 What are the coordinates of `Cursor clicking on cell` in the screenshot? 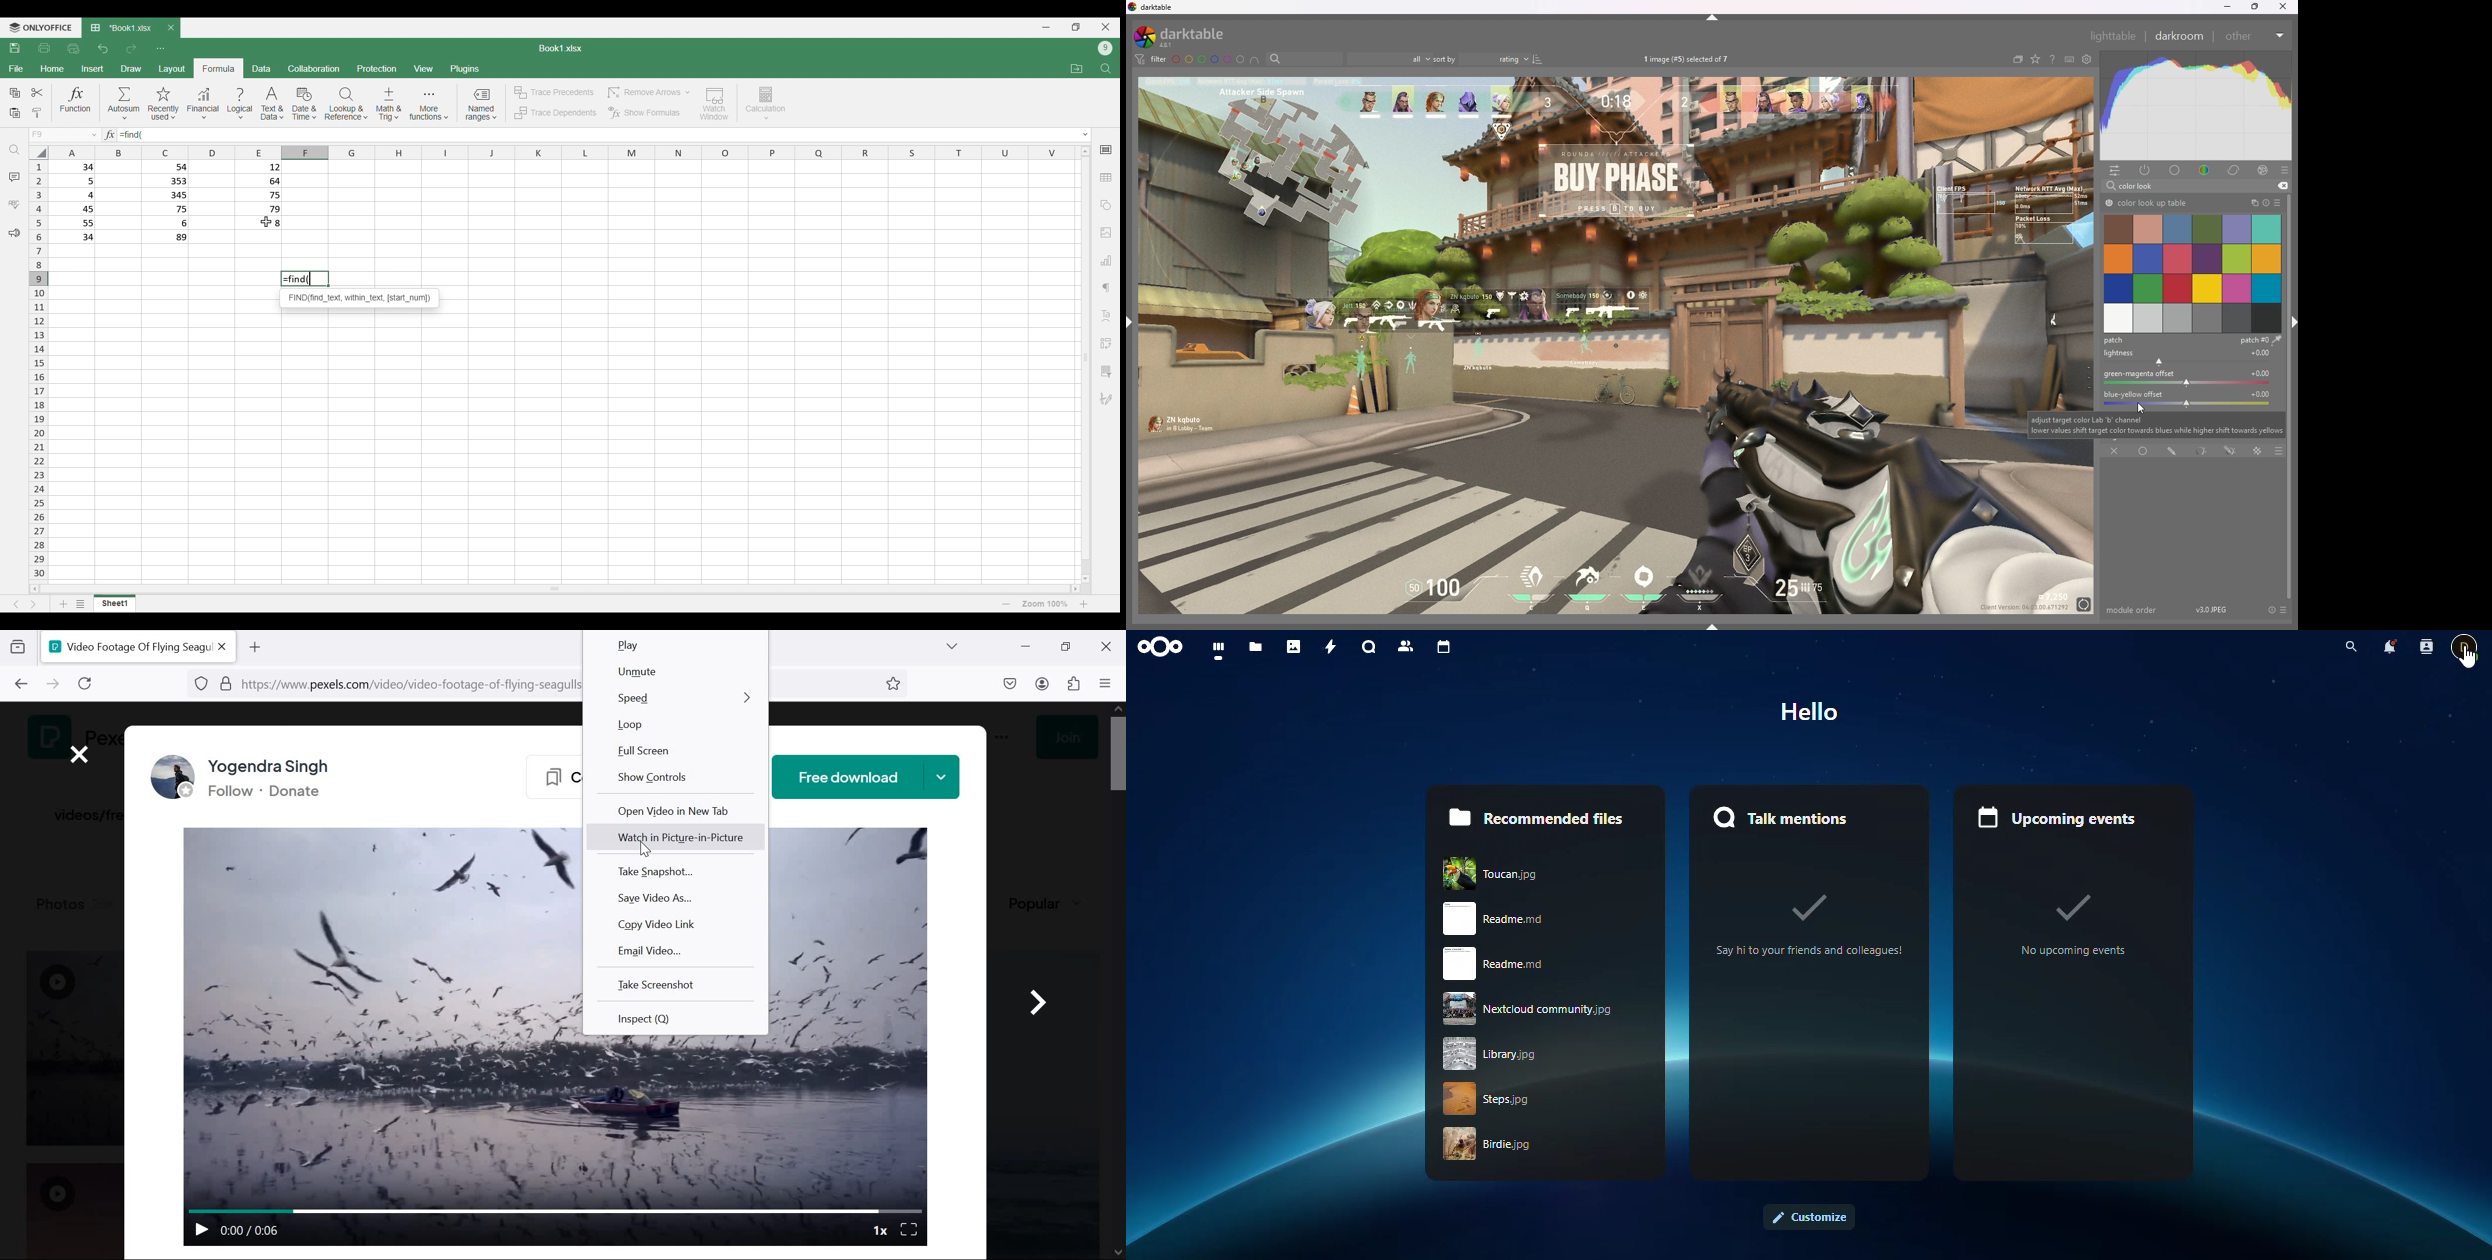 It's located at (267, 222).